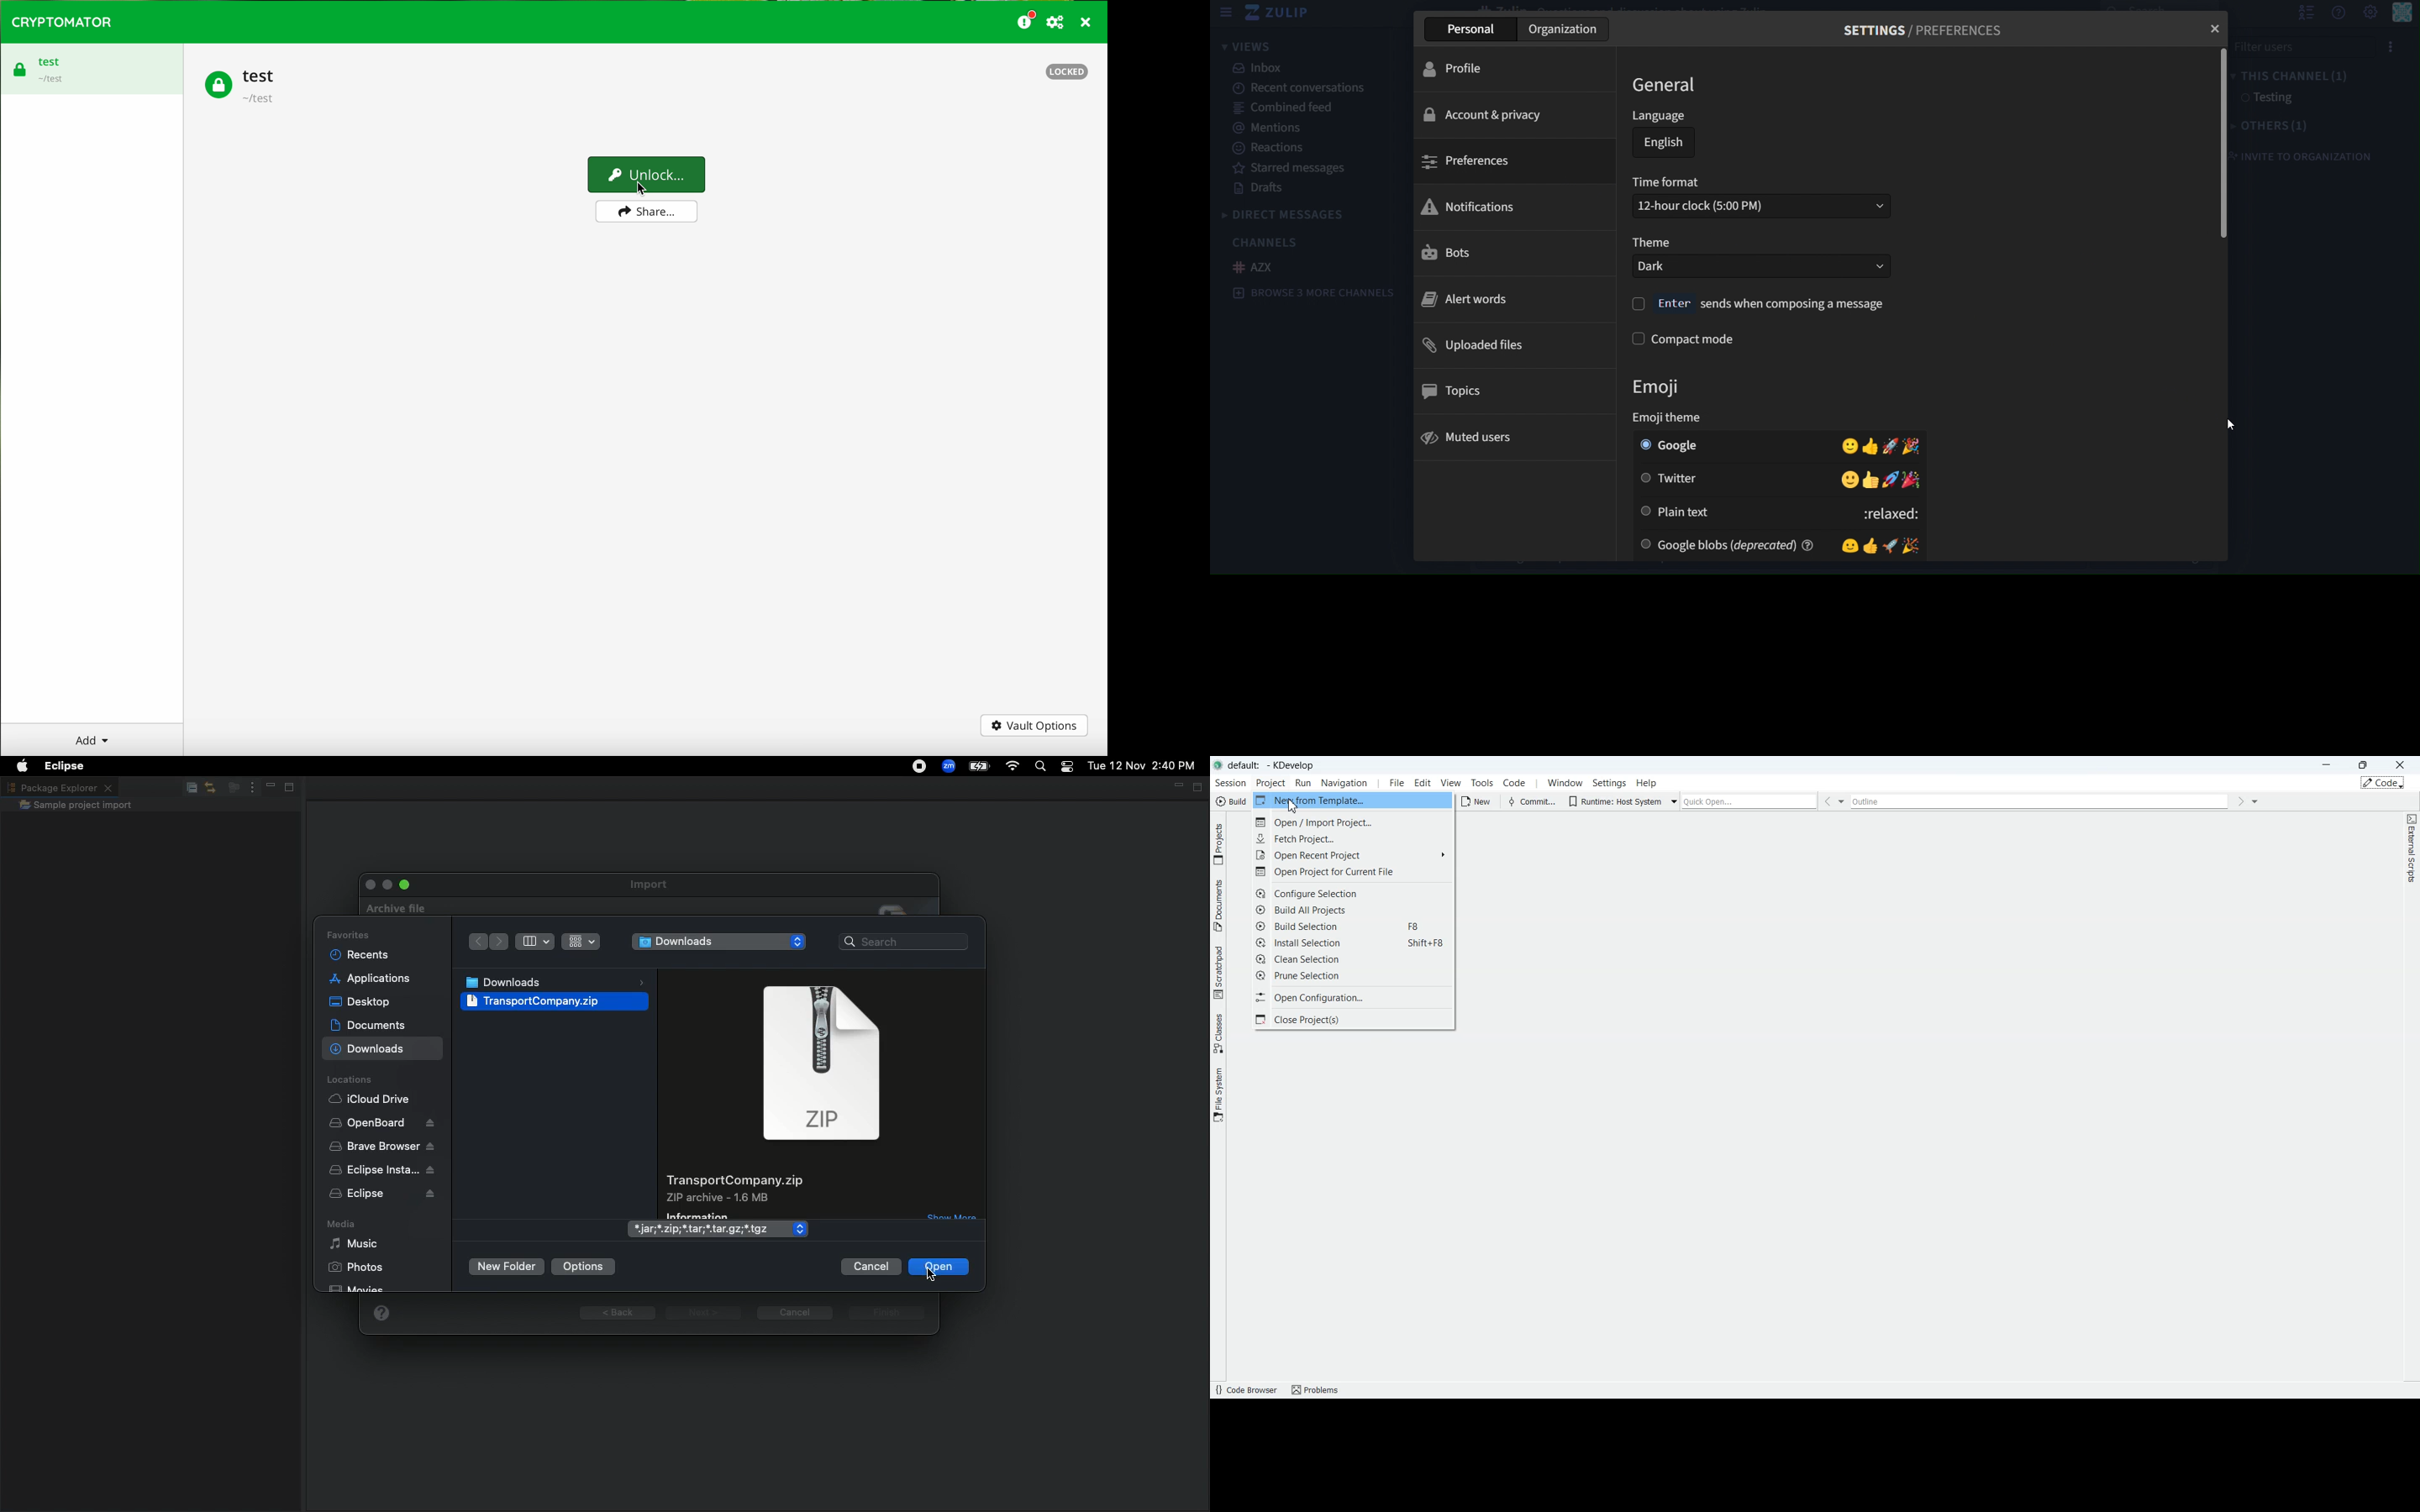 The width and height of the screenshot is (2436, 1512). I want to click on dark, so click(1762, 266).